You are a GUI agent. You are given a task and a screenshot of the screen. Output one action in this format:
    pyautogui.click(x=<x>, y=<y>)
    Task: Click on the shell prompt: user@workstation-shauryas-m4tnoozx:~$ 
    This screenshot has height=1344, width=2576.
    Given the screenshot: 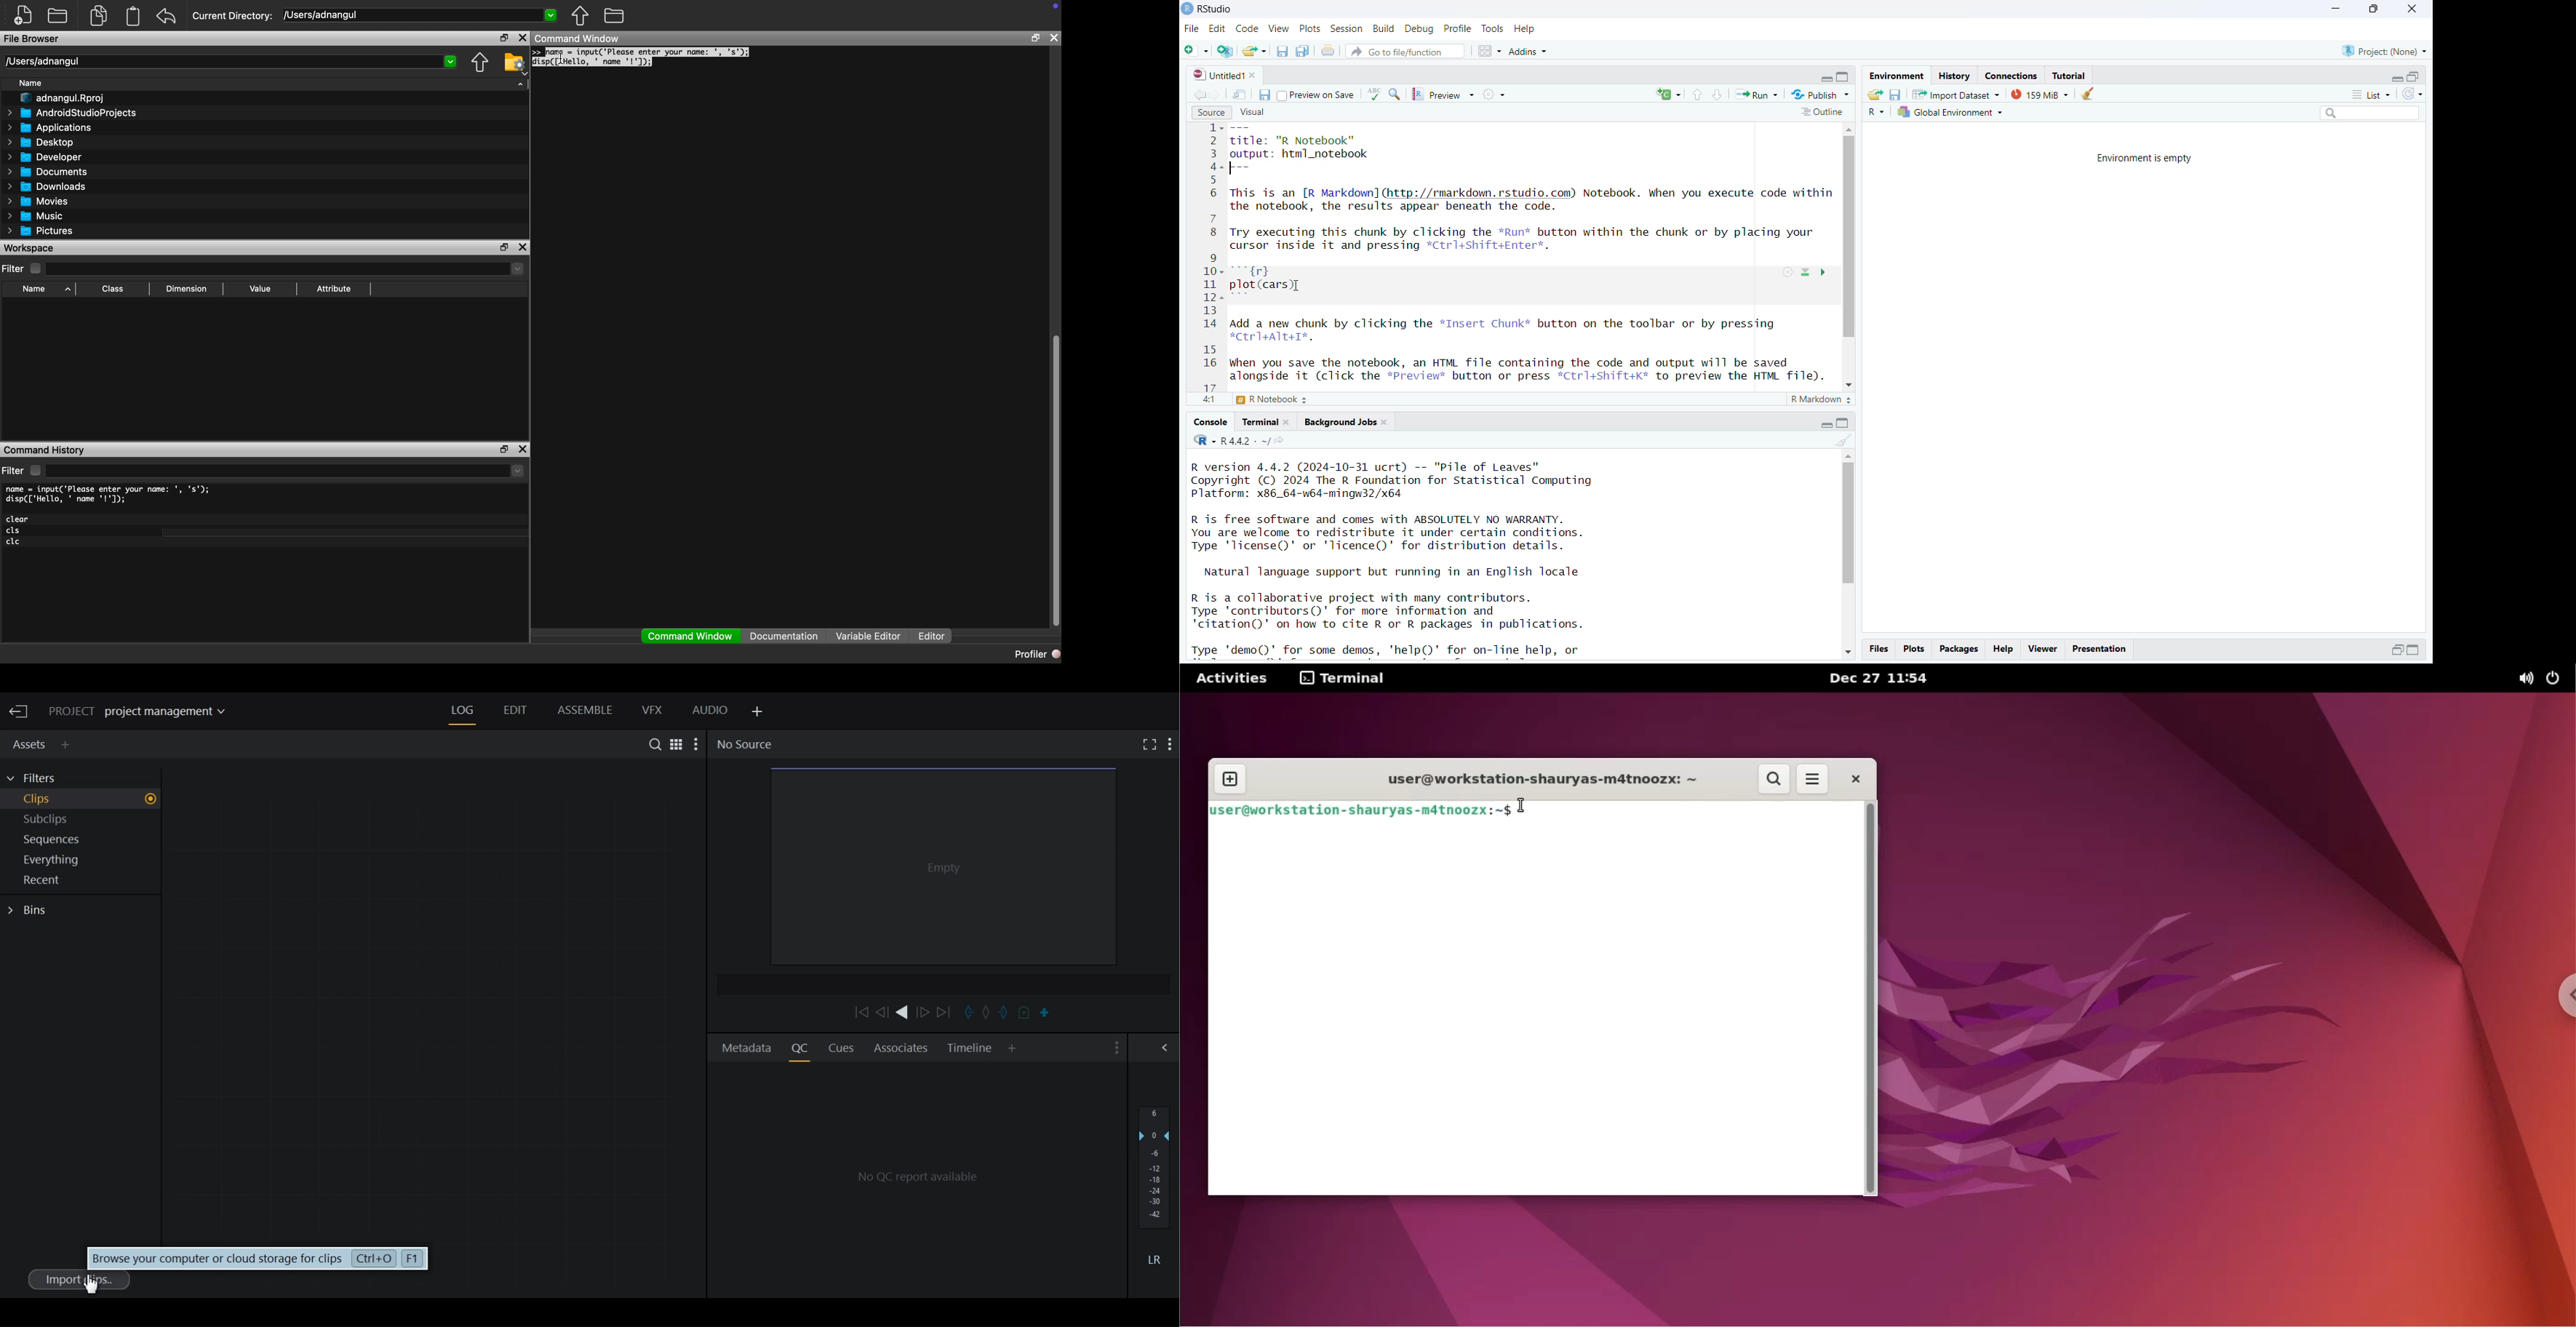 What is the action you would take?
    pyautogui.click(x=1361, y=810)
    